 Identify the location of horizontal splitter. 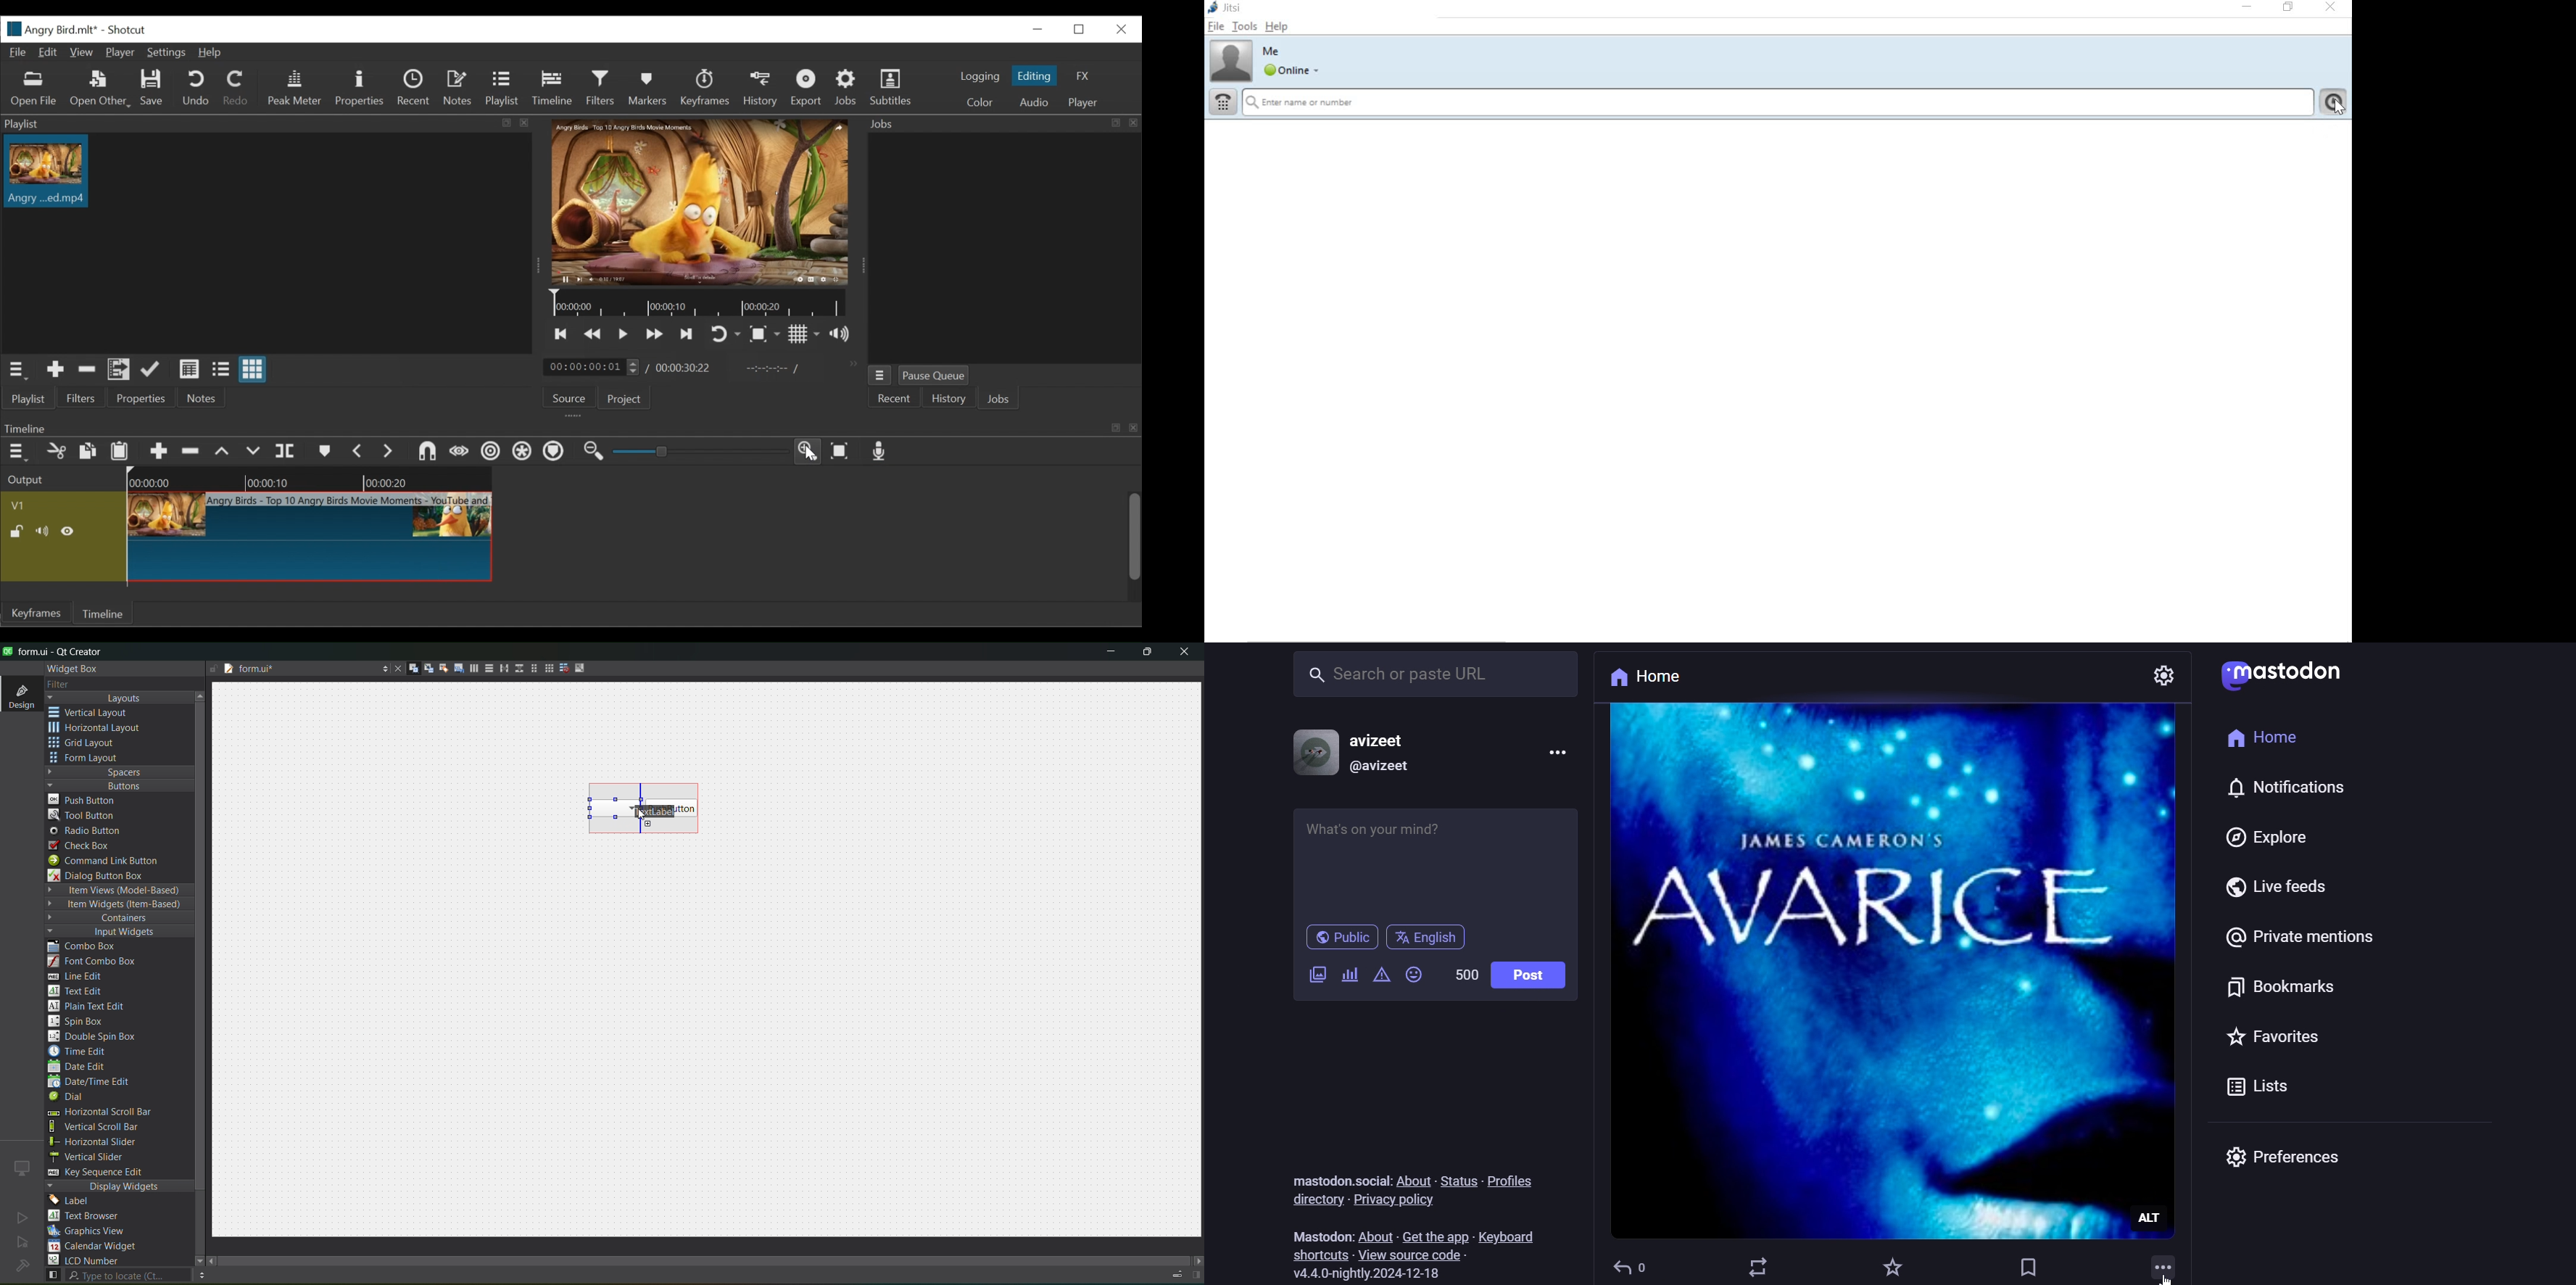
(501, 669).